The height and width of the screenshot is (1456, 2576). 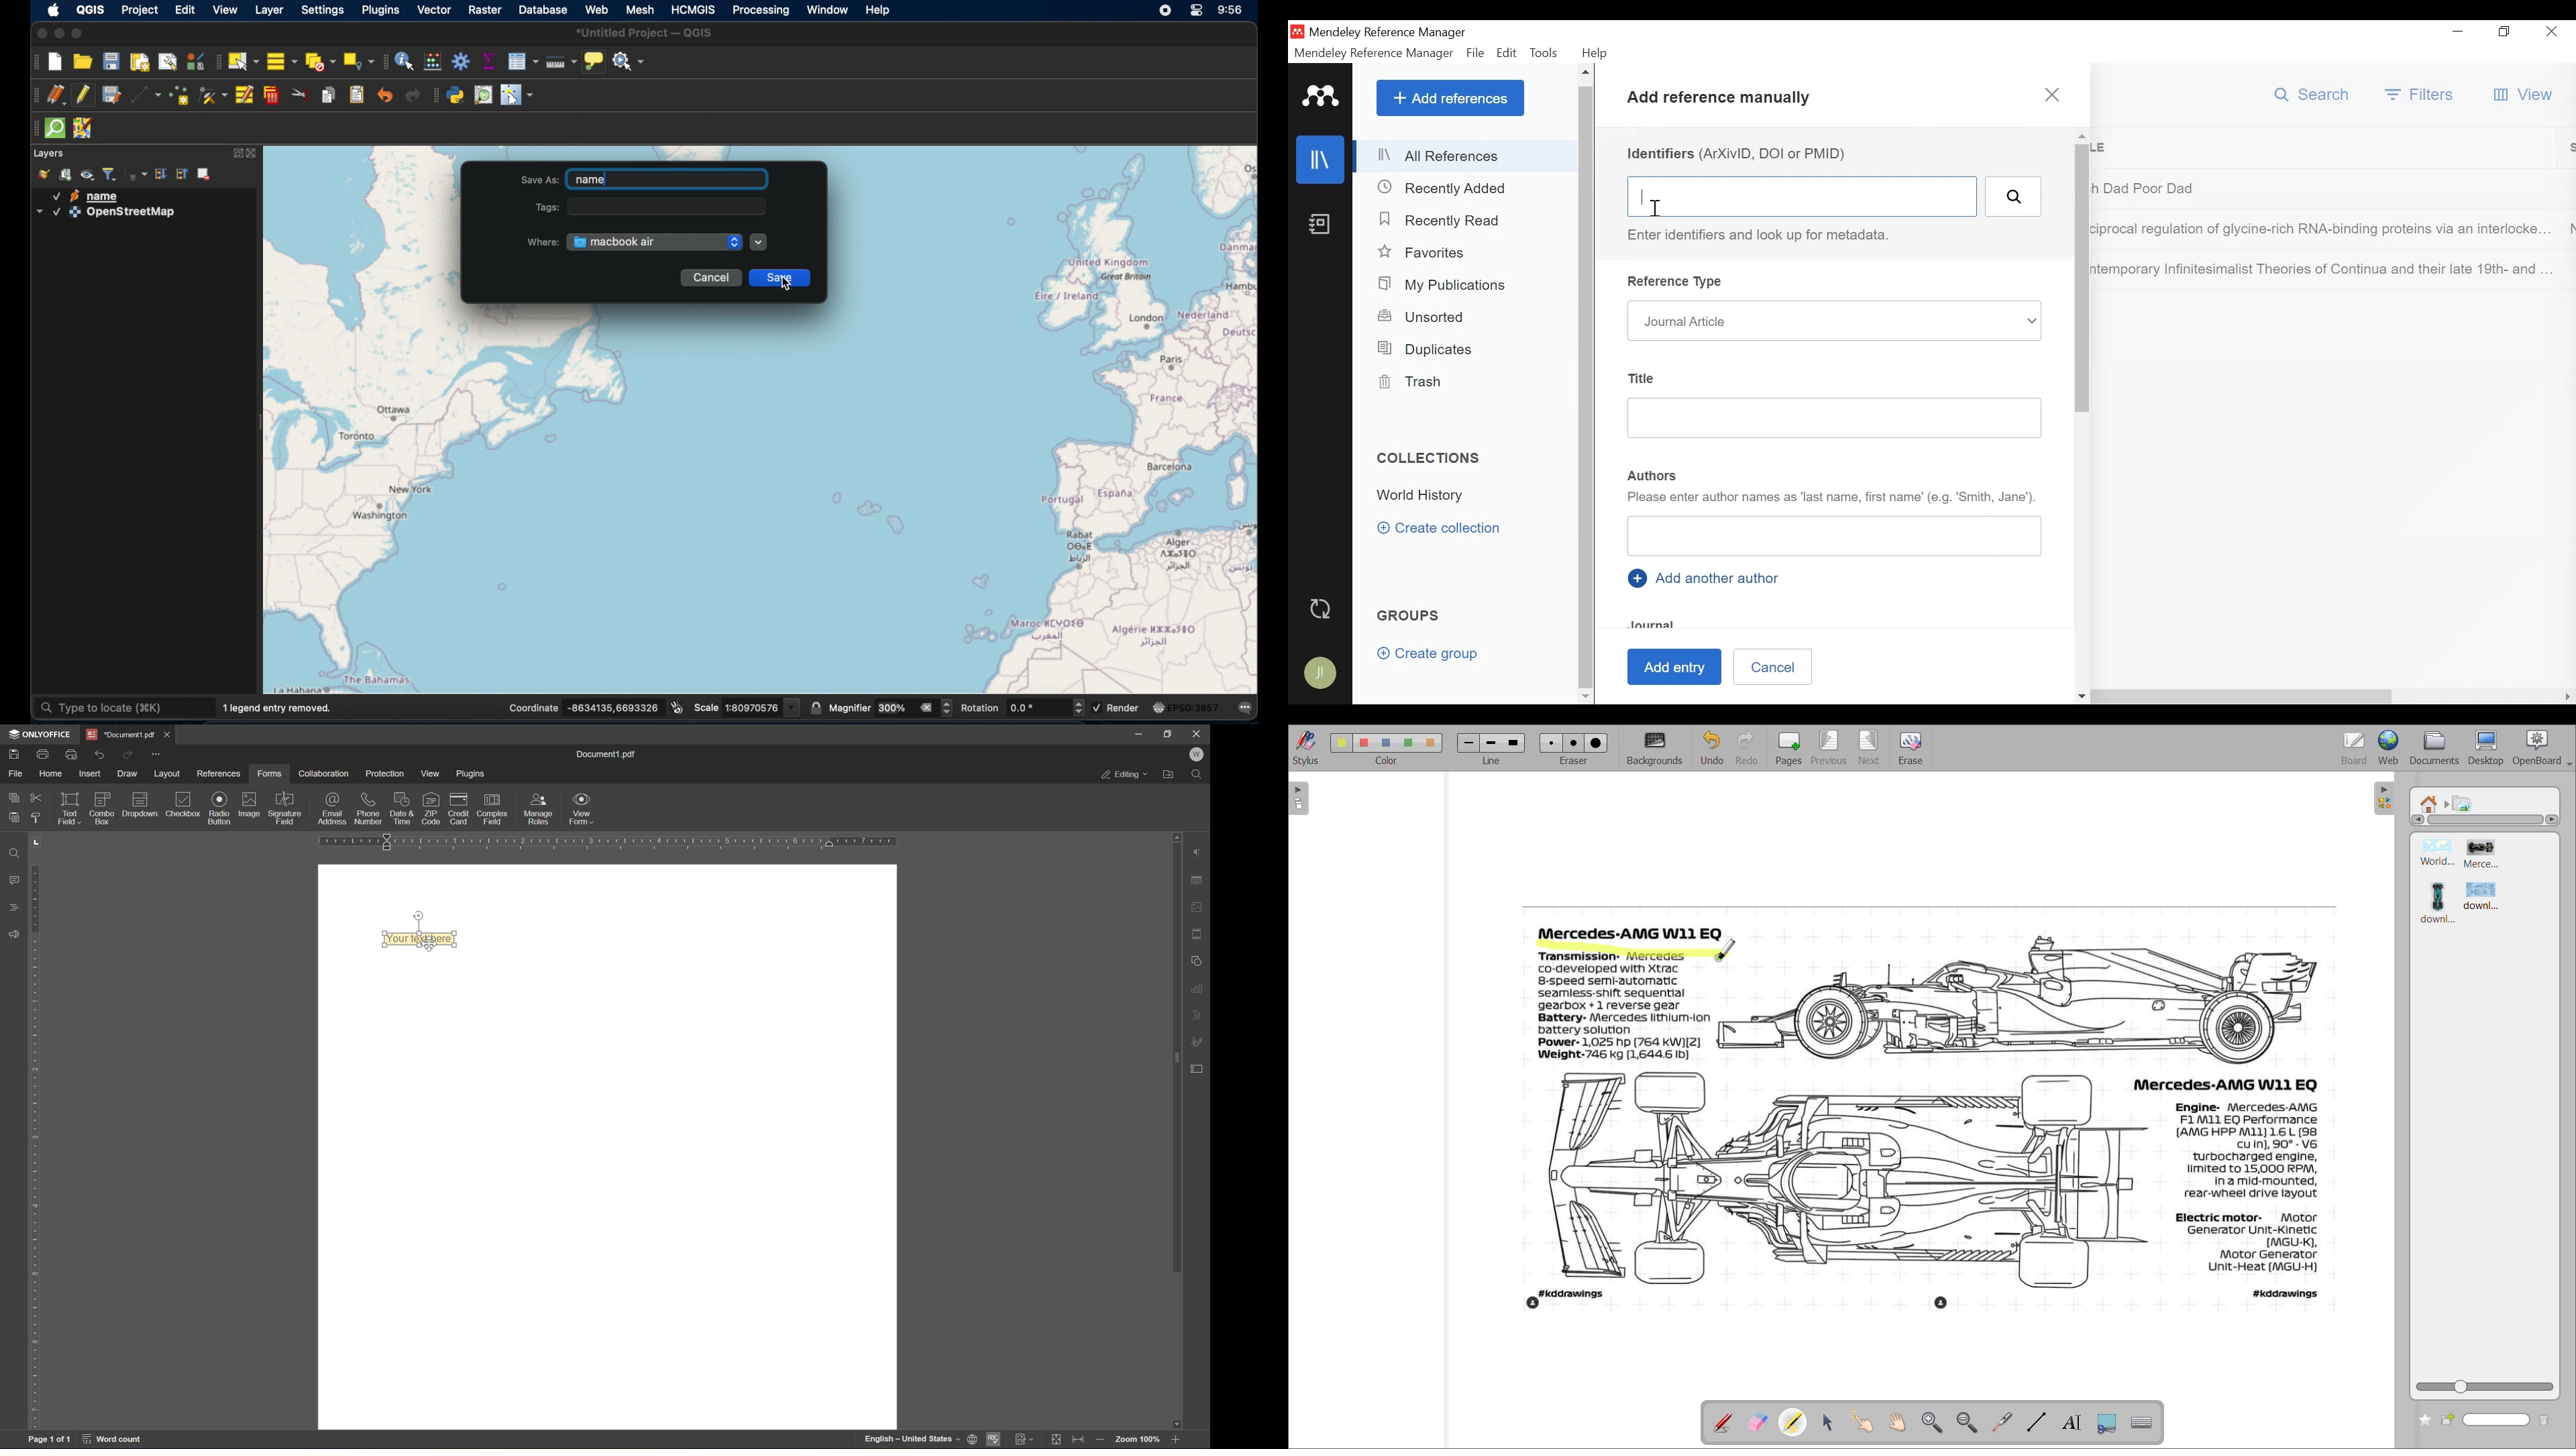 I want to click on Help, so click(x=1595, y=53).